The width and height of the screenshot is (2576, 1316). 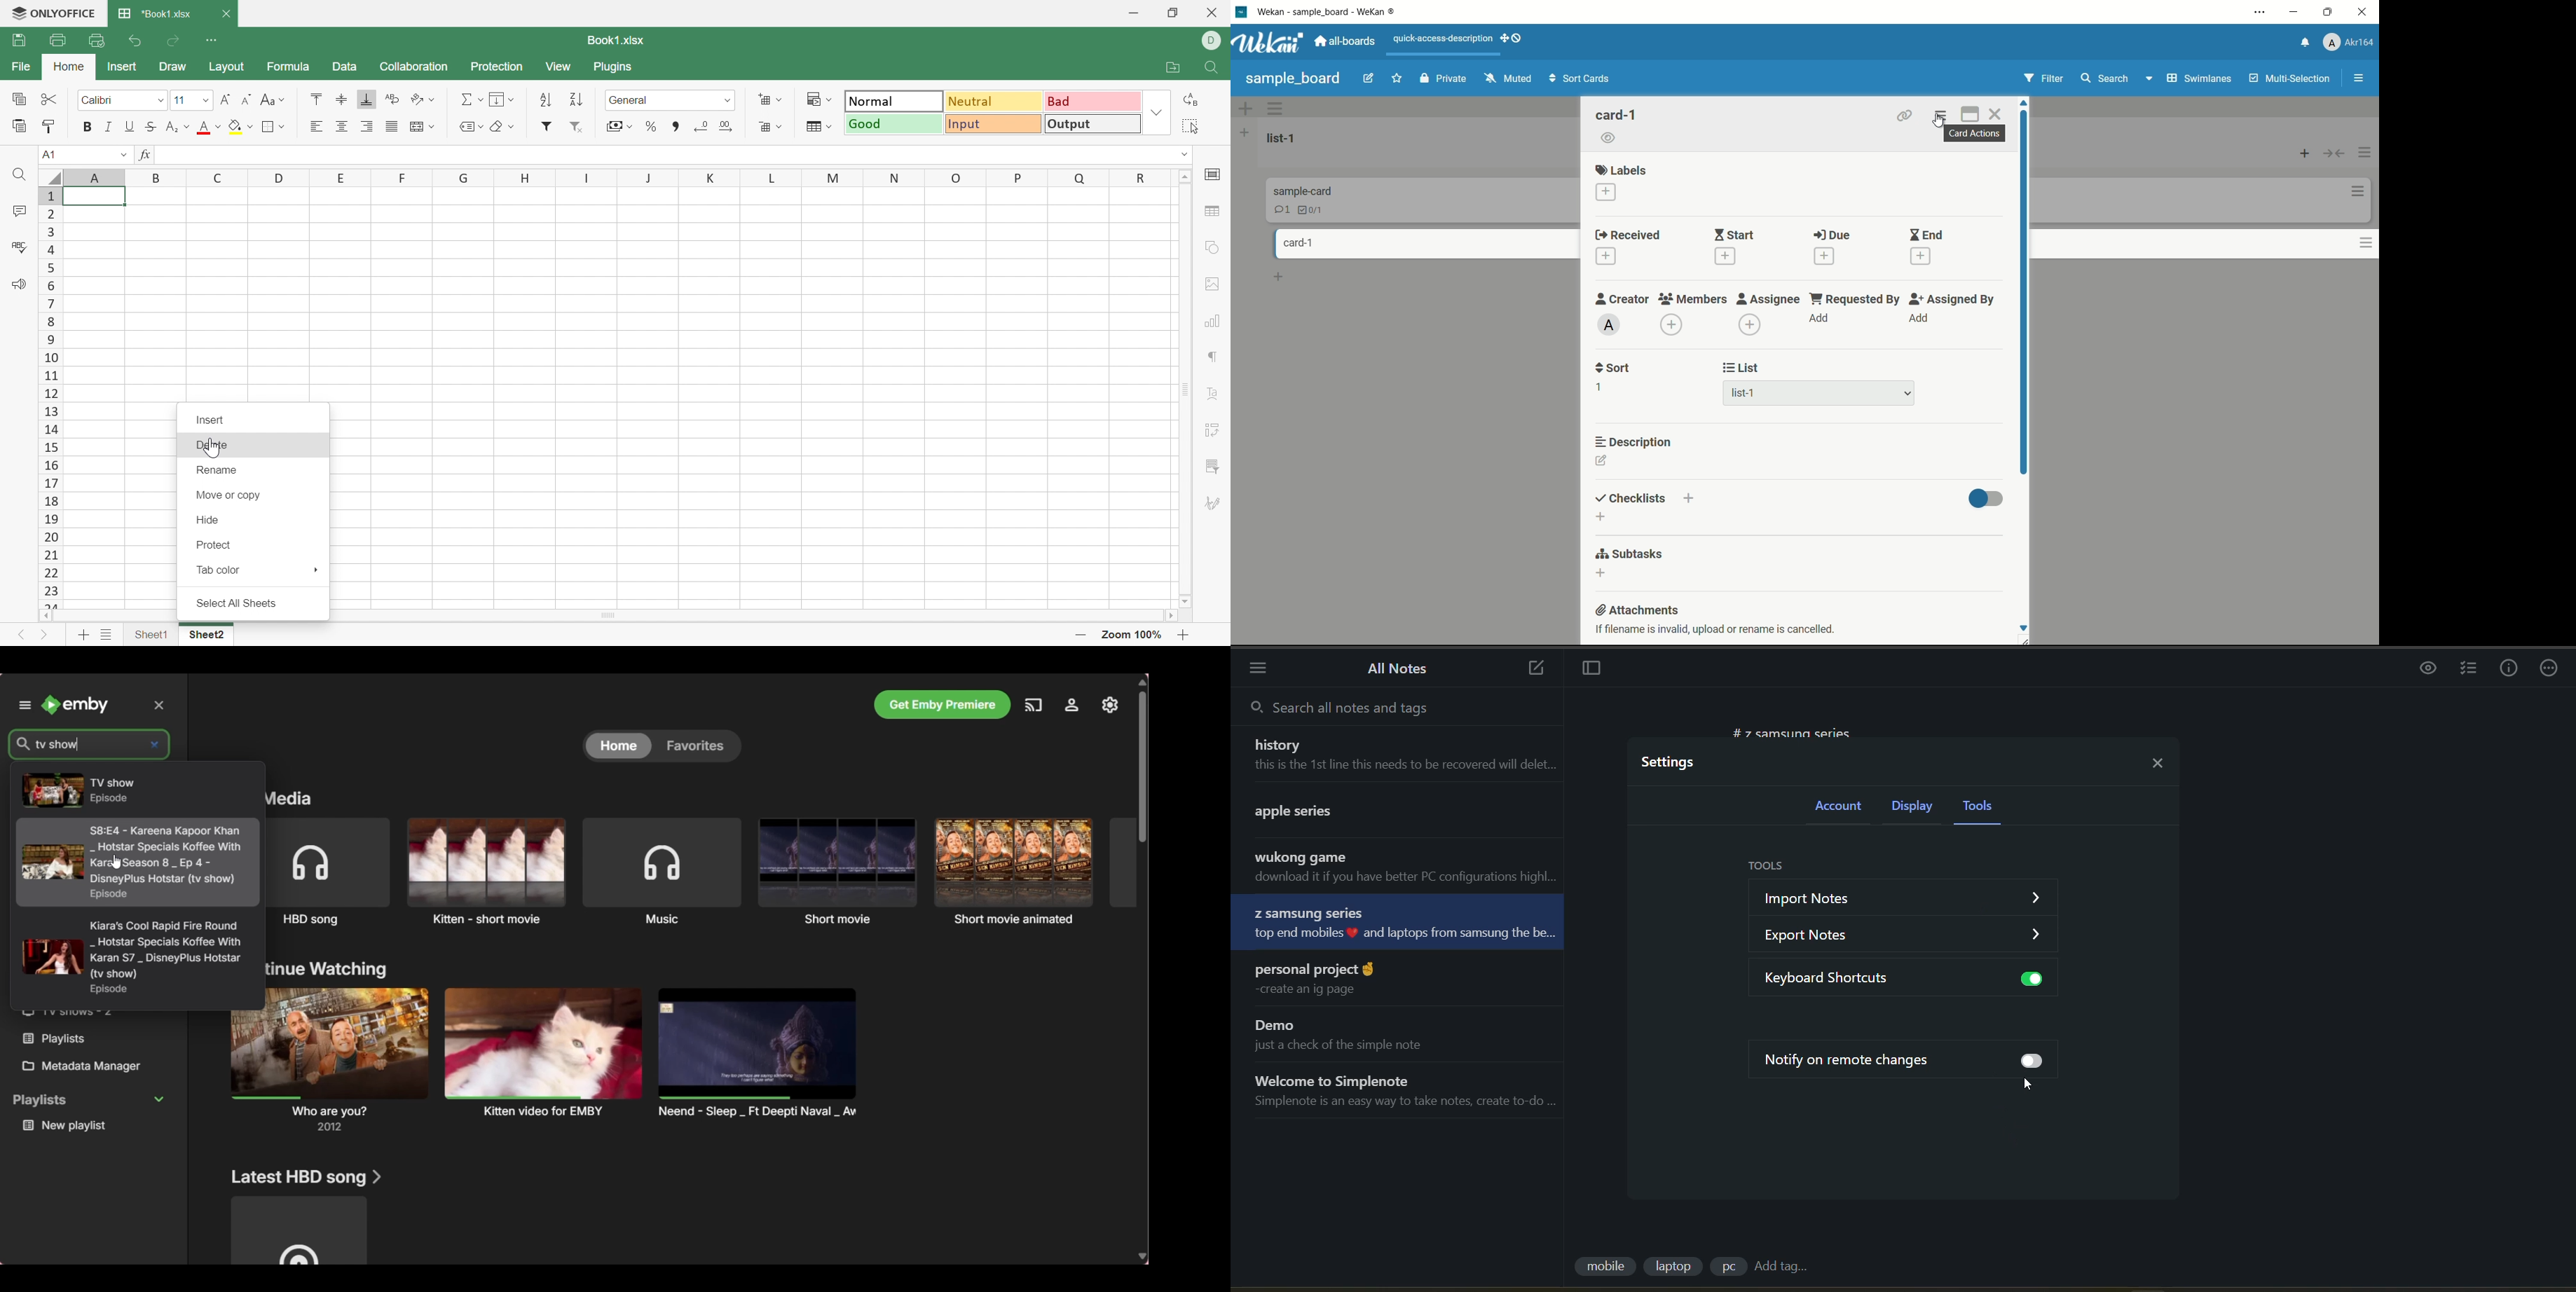 What do you see at coordinates (543, 100) in the screenshot?
I see `Ascending order` at bounding box center [543, 100].